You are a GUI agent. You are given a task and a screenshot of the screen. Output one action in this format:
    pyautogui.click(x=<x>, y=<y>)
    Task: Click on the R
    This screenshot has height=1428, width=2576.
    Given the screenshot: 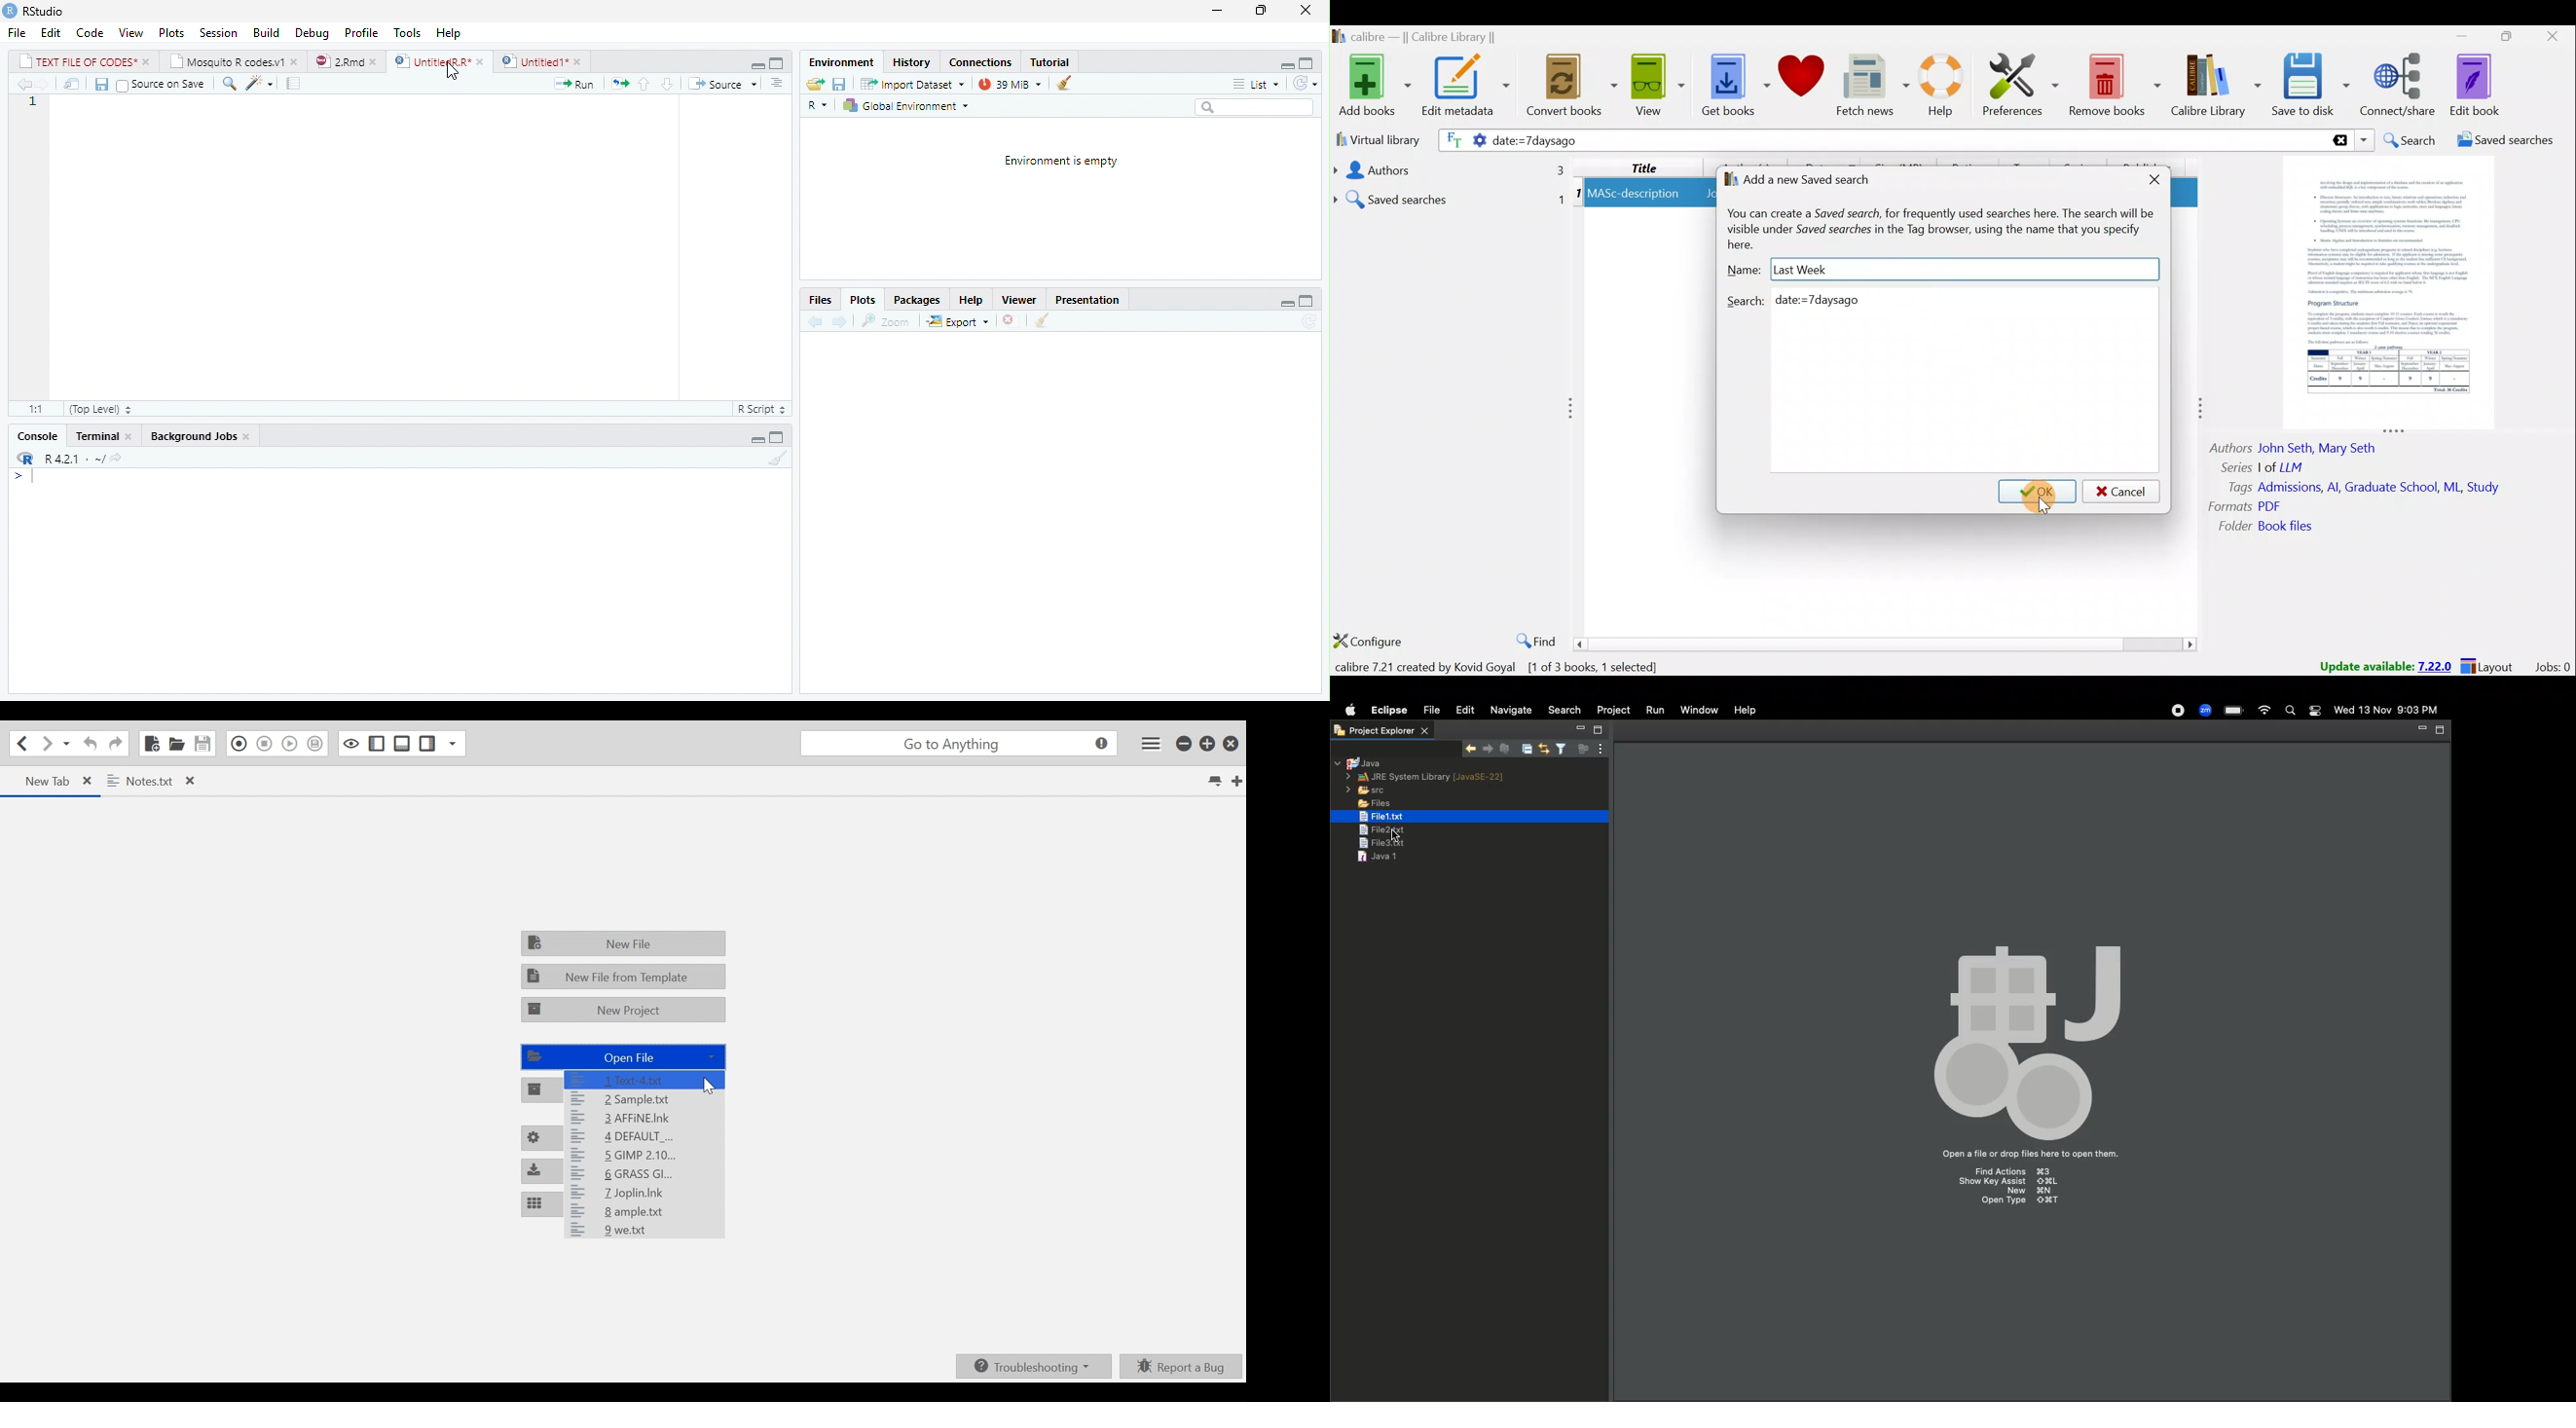 What is the action you would take?
    pyautogui.click(x=23, y=458)
    